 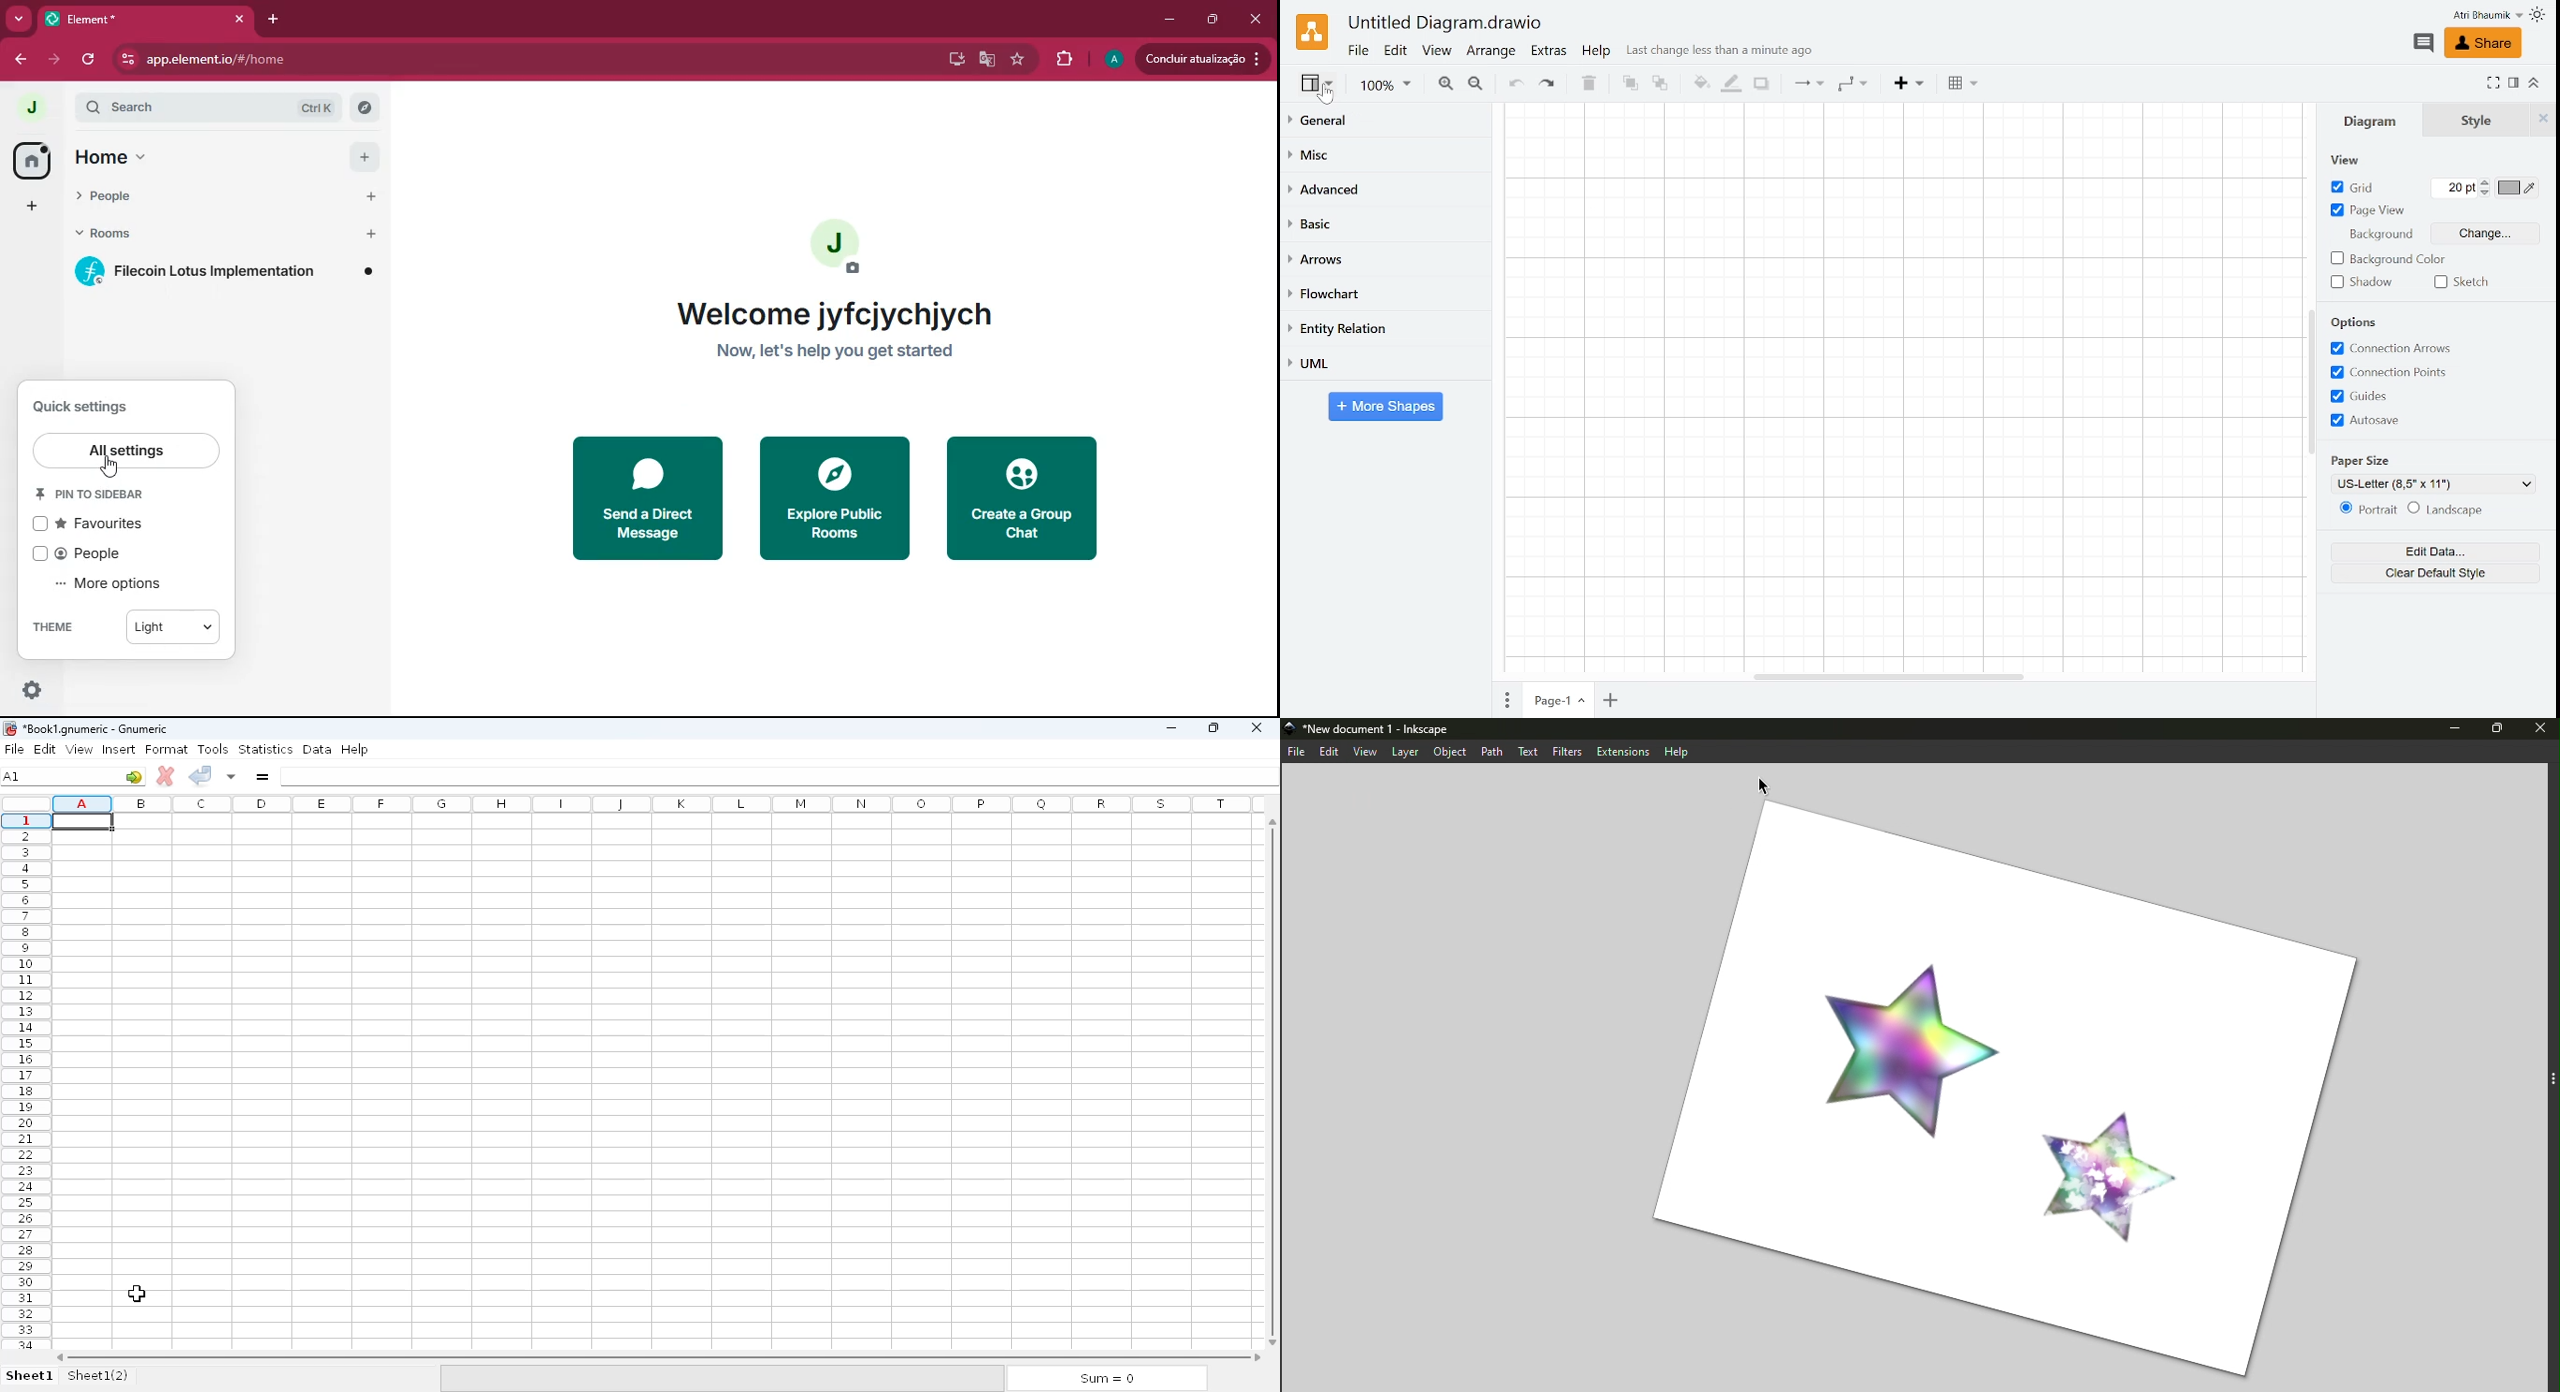 I want to click on pin, so click(x=103, y=495).